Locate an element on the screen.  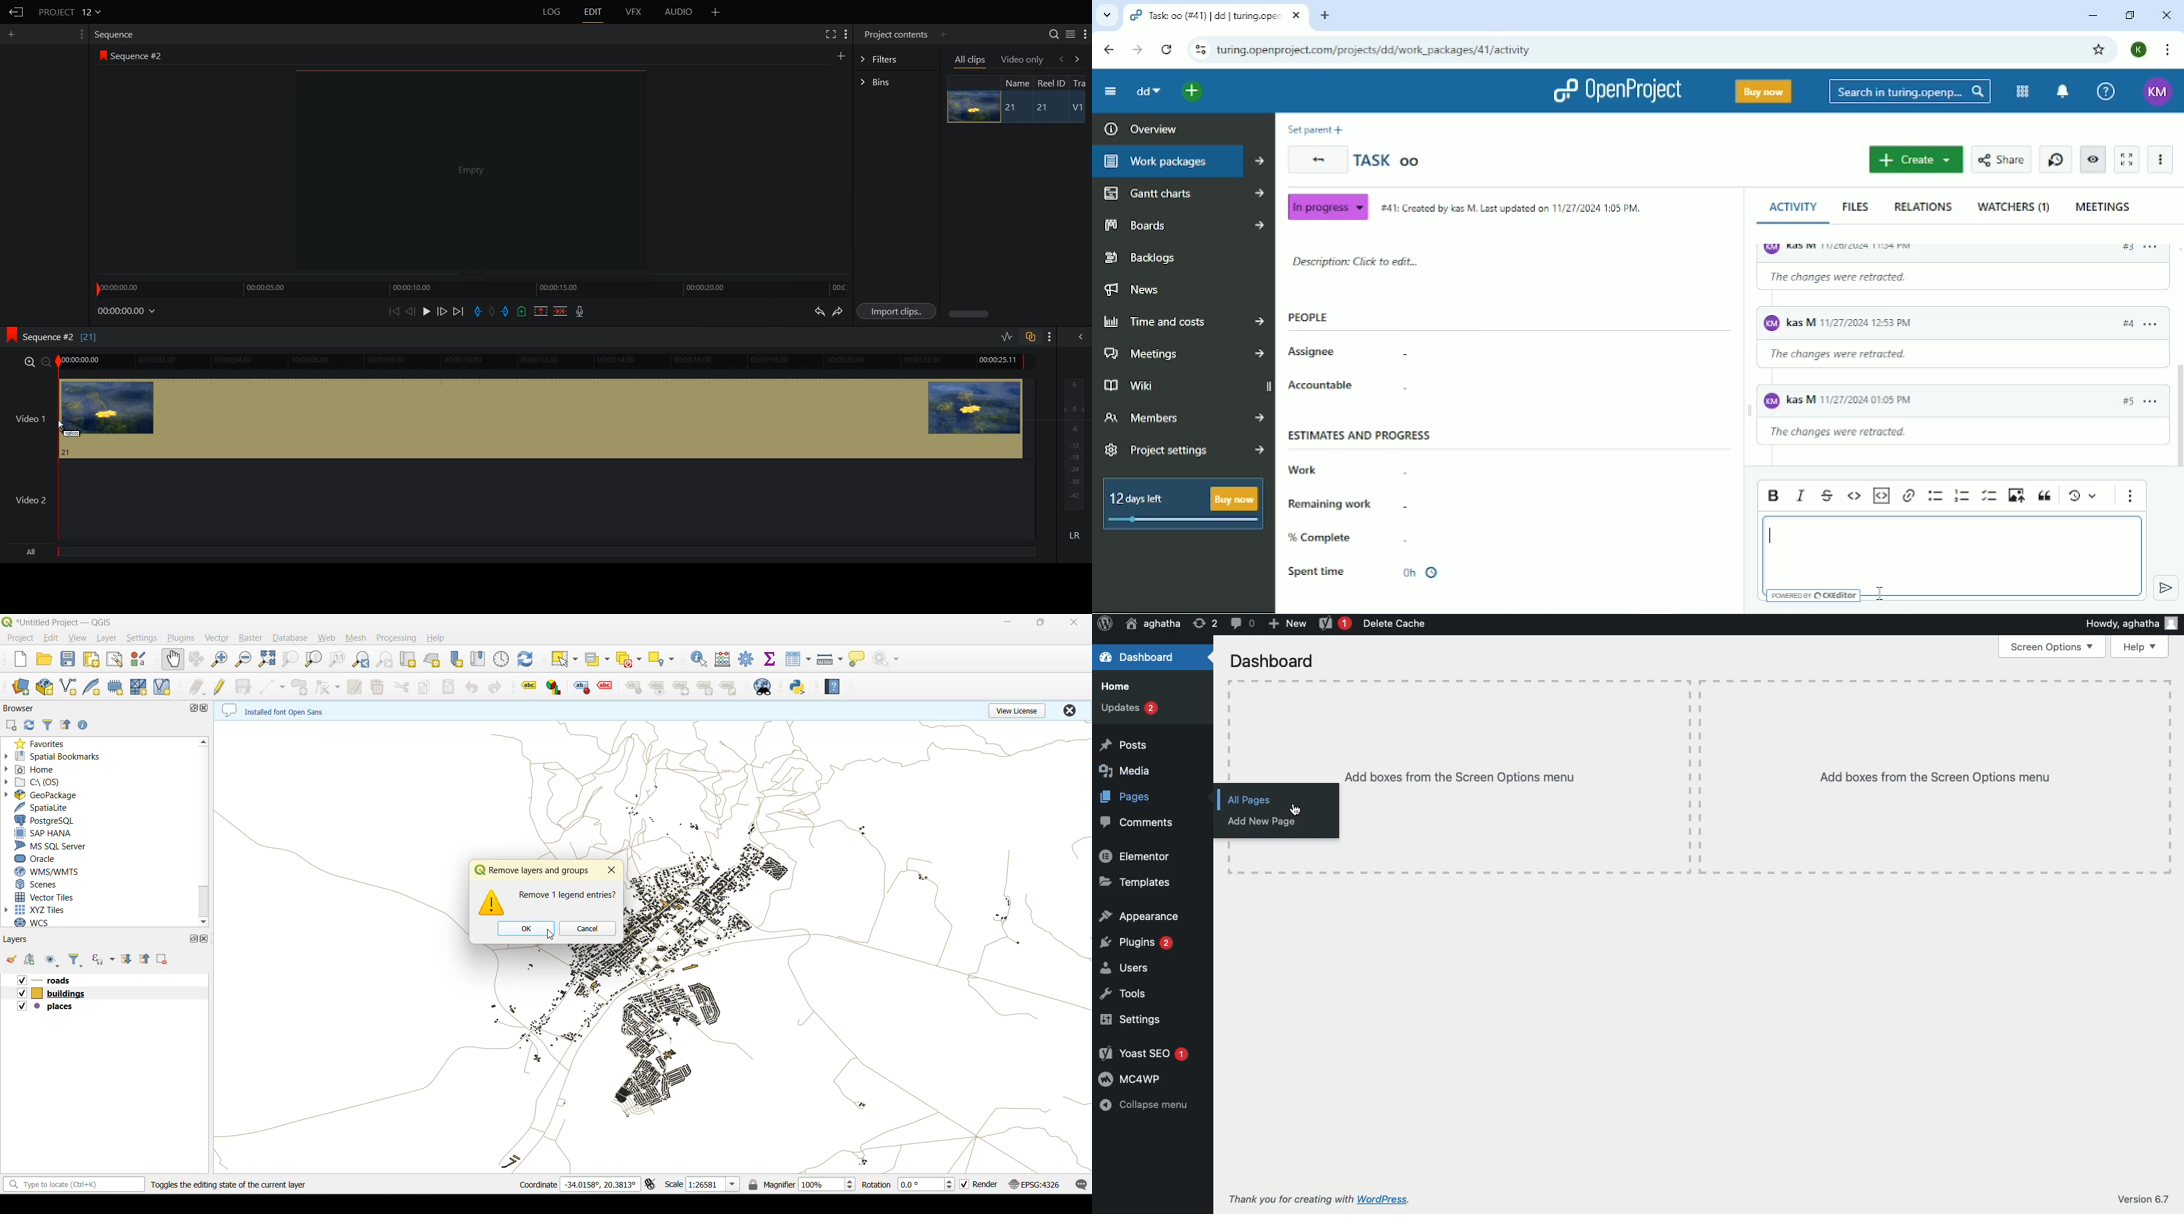
new shapefile is located at coordinates (69, 686).